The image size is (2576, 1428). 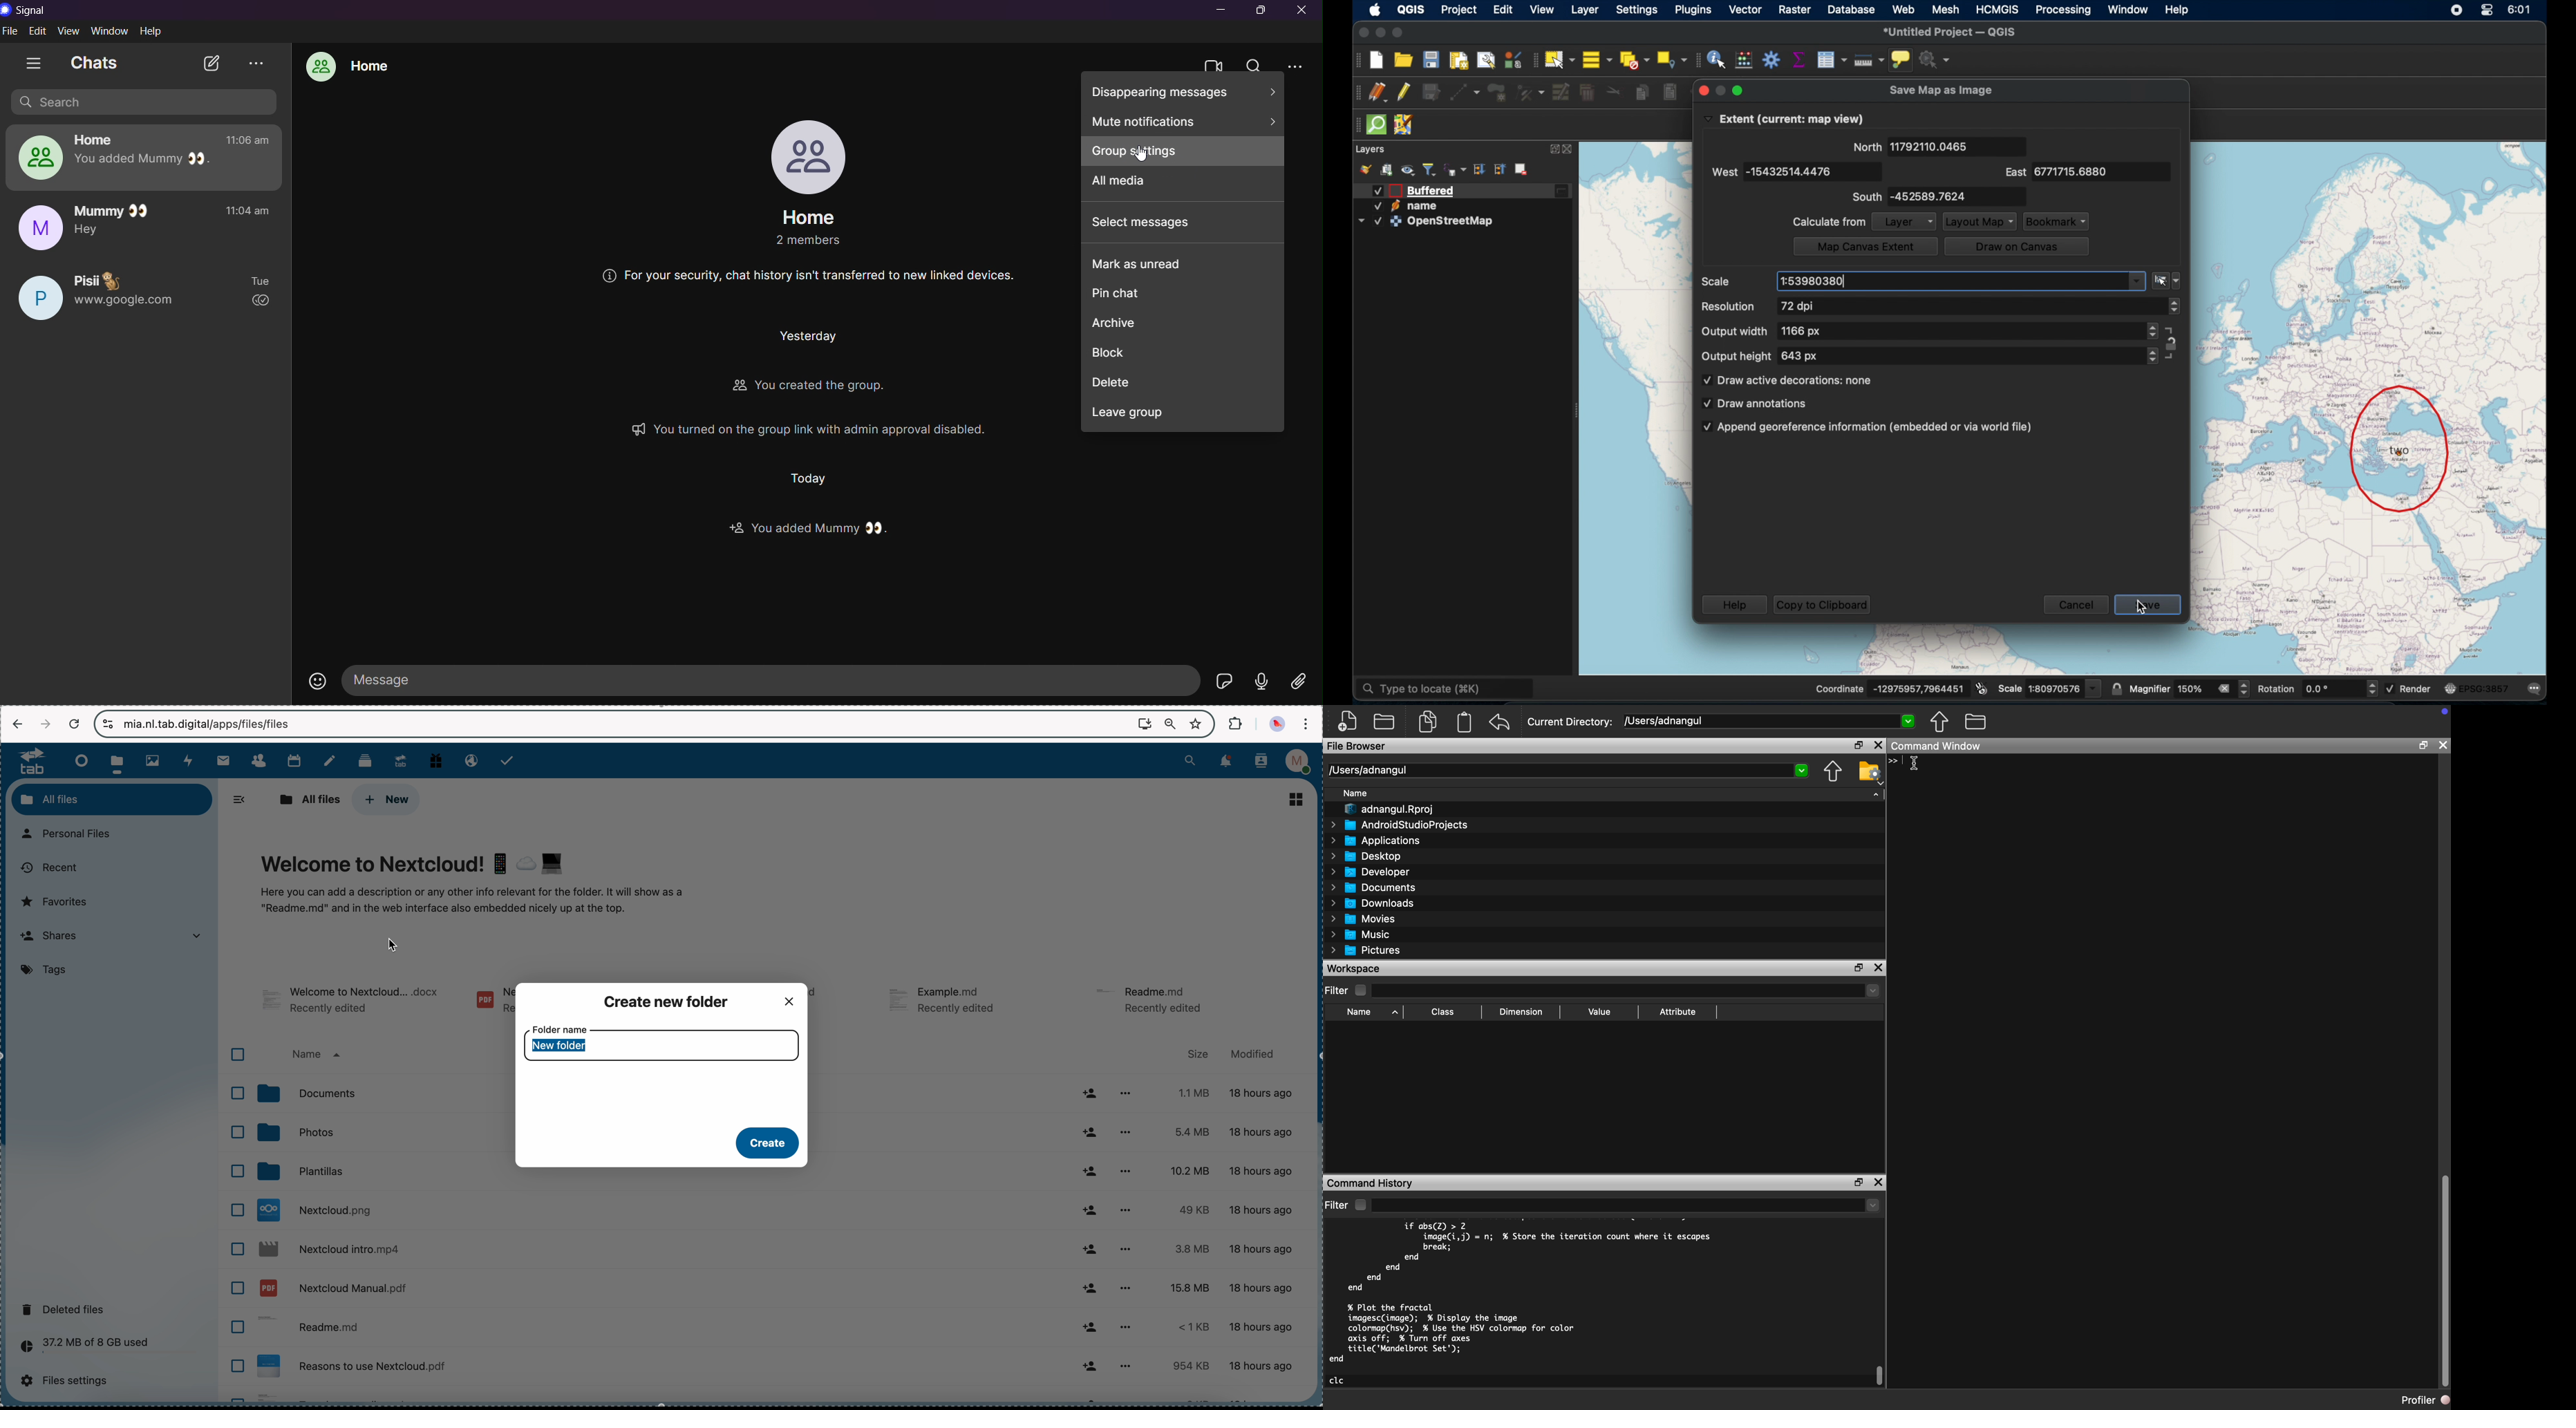 What do you see at coordinates (1299, 63) in the screenshot?
I see `more` at bounding box center [1299, 63].